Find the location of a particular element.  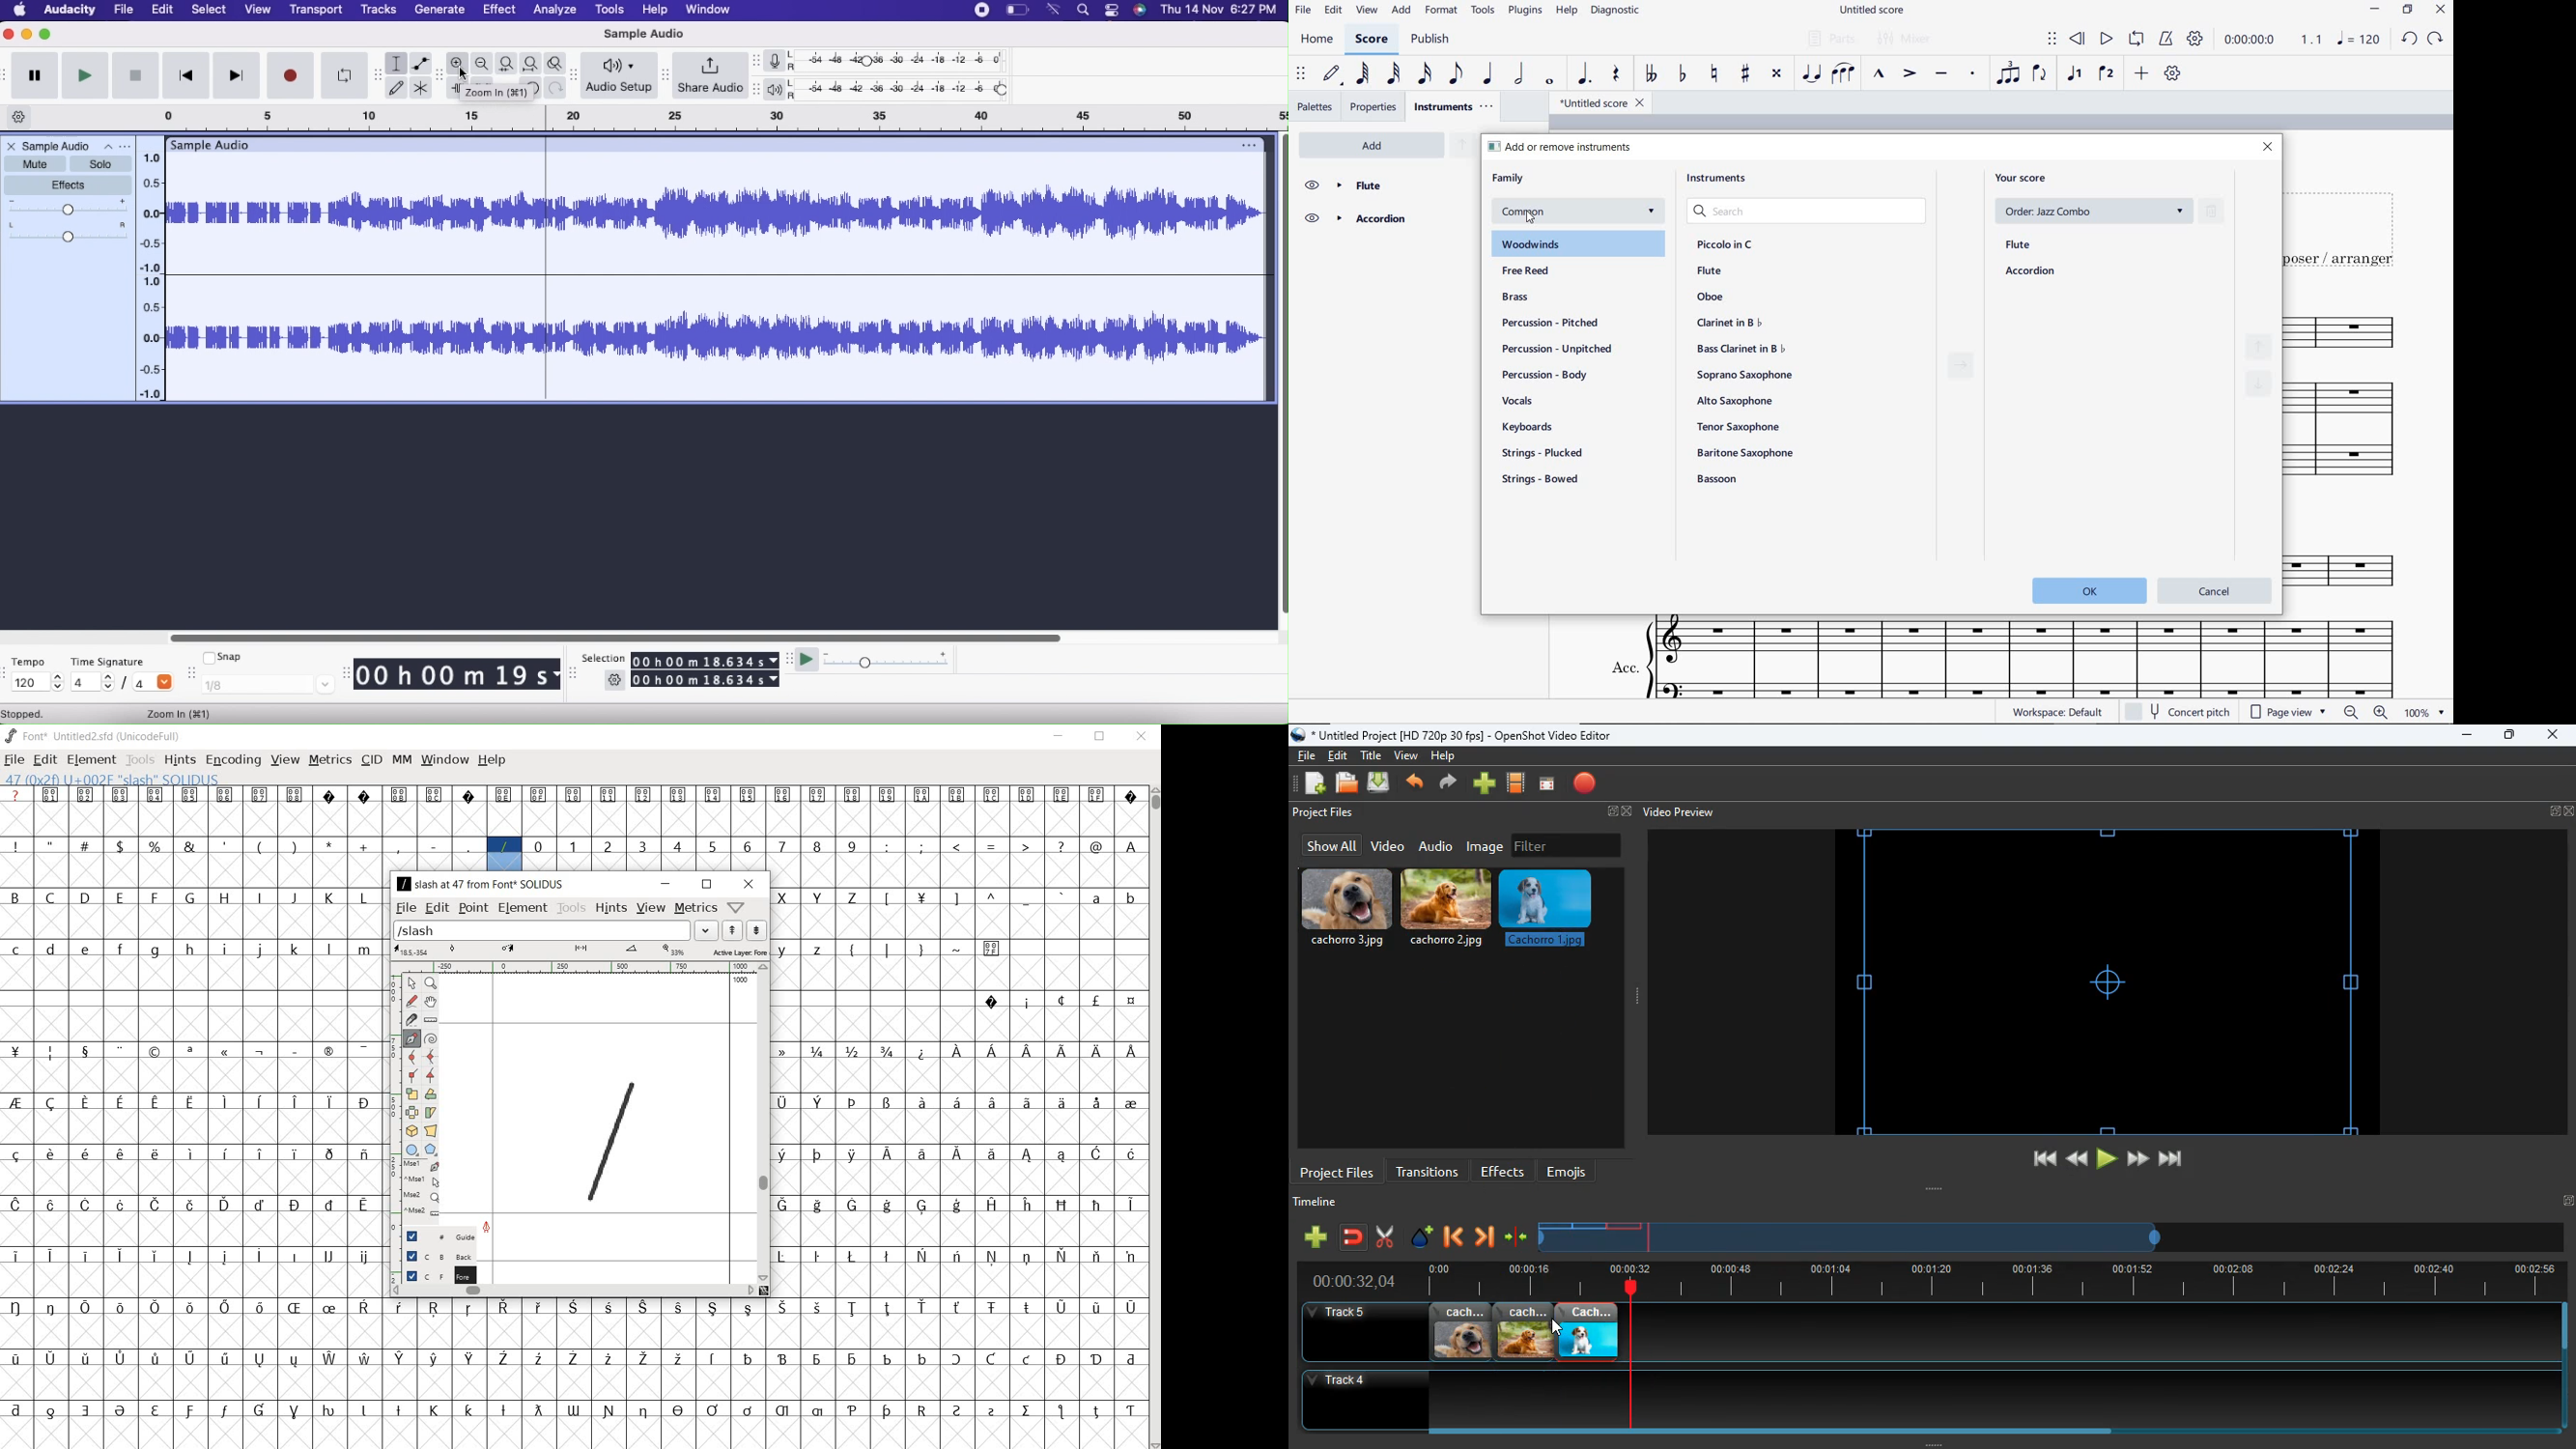

back is located at coordinates (1452, 1239).